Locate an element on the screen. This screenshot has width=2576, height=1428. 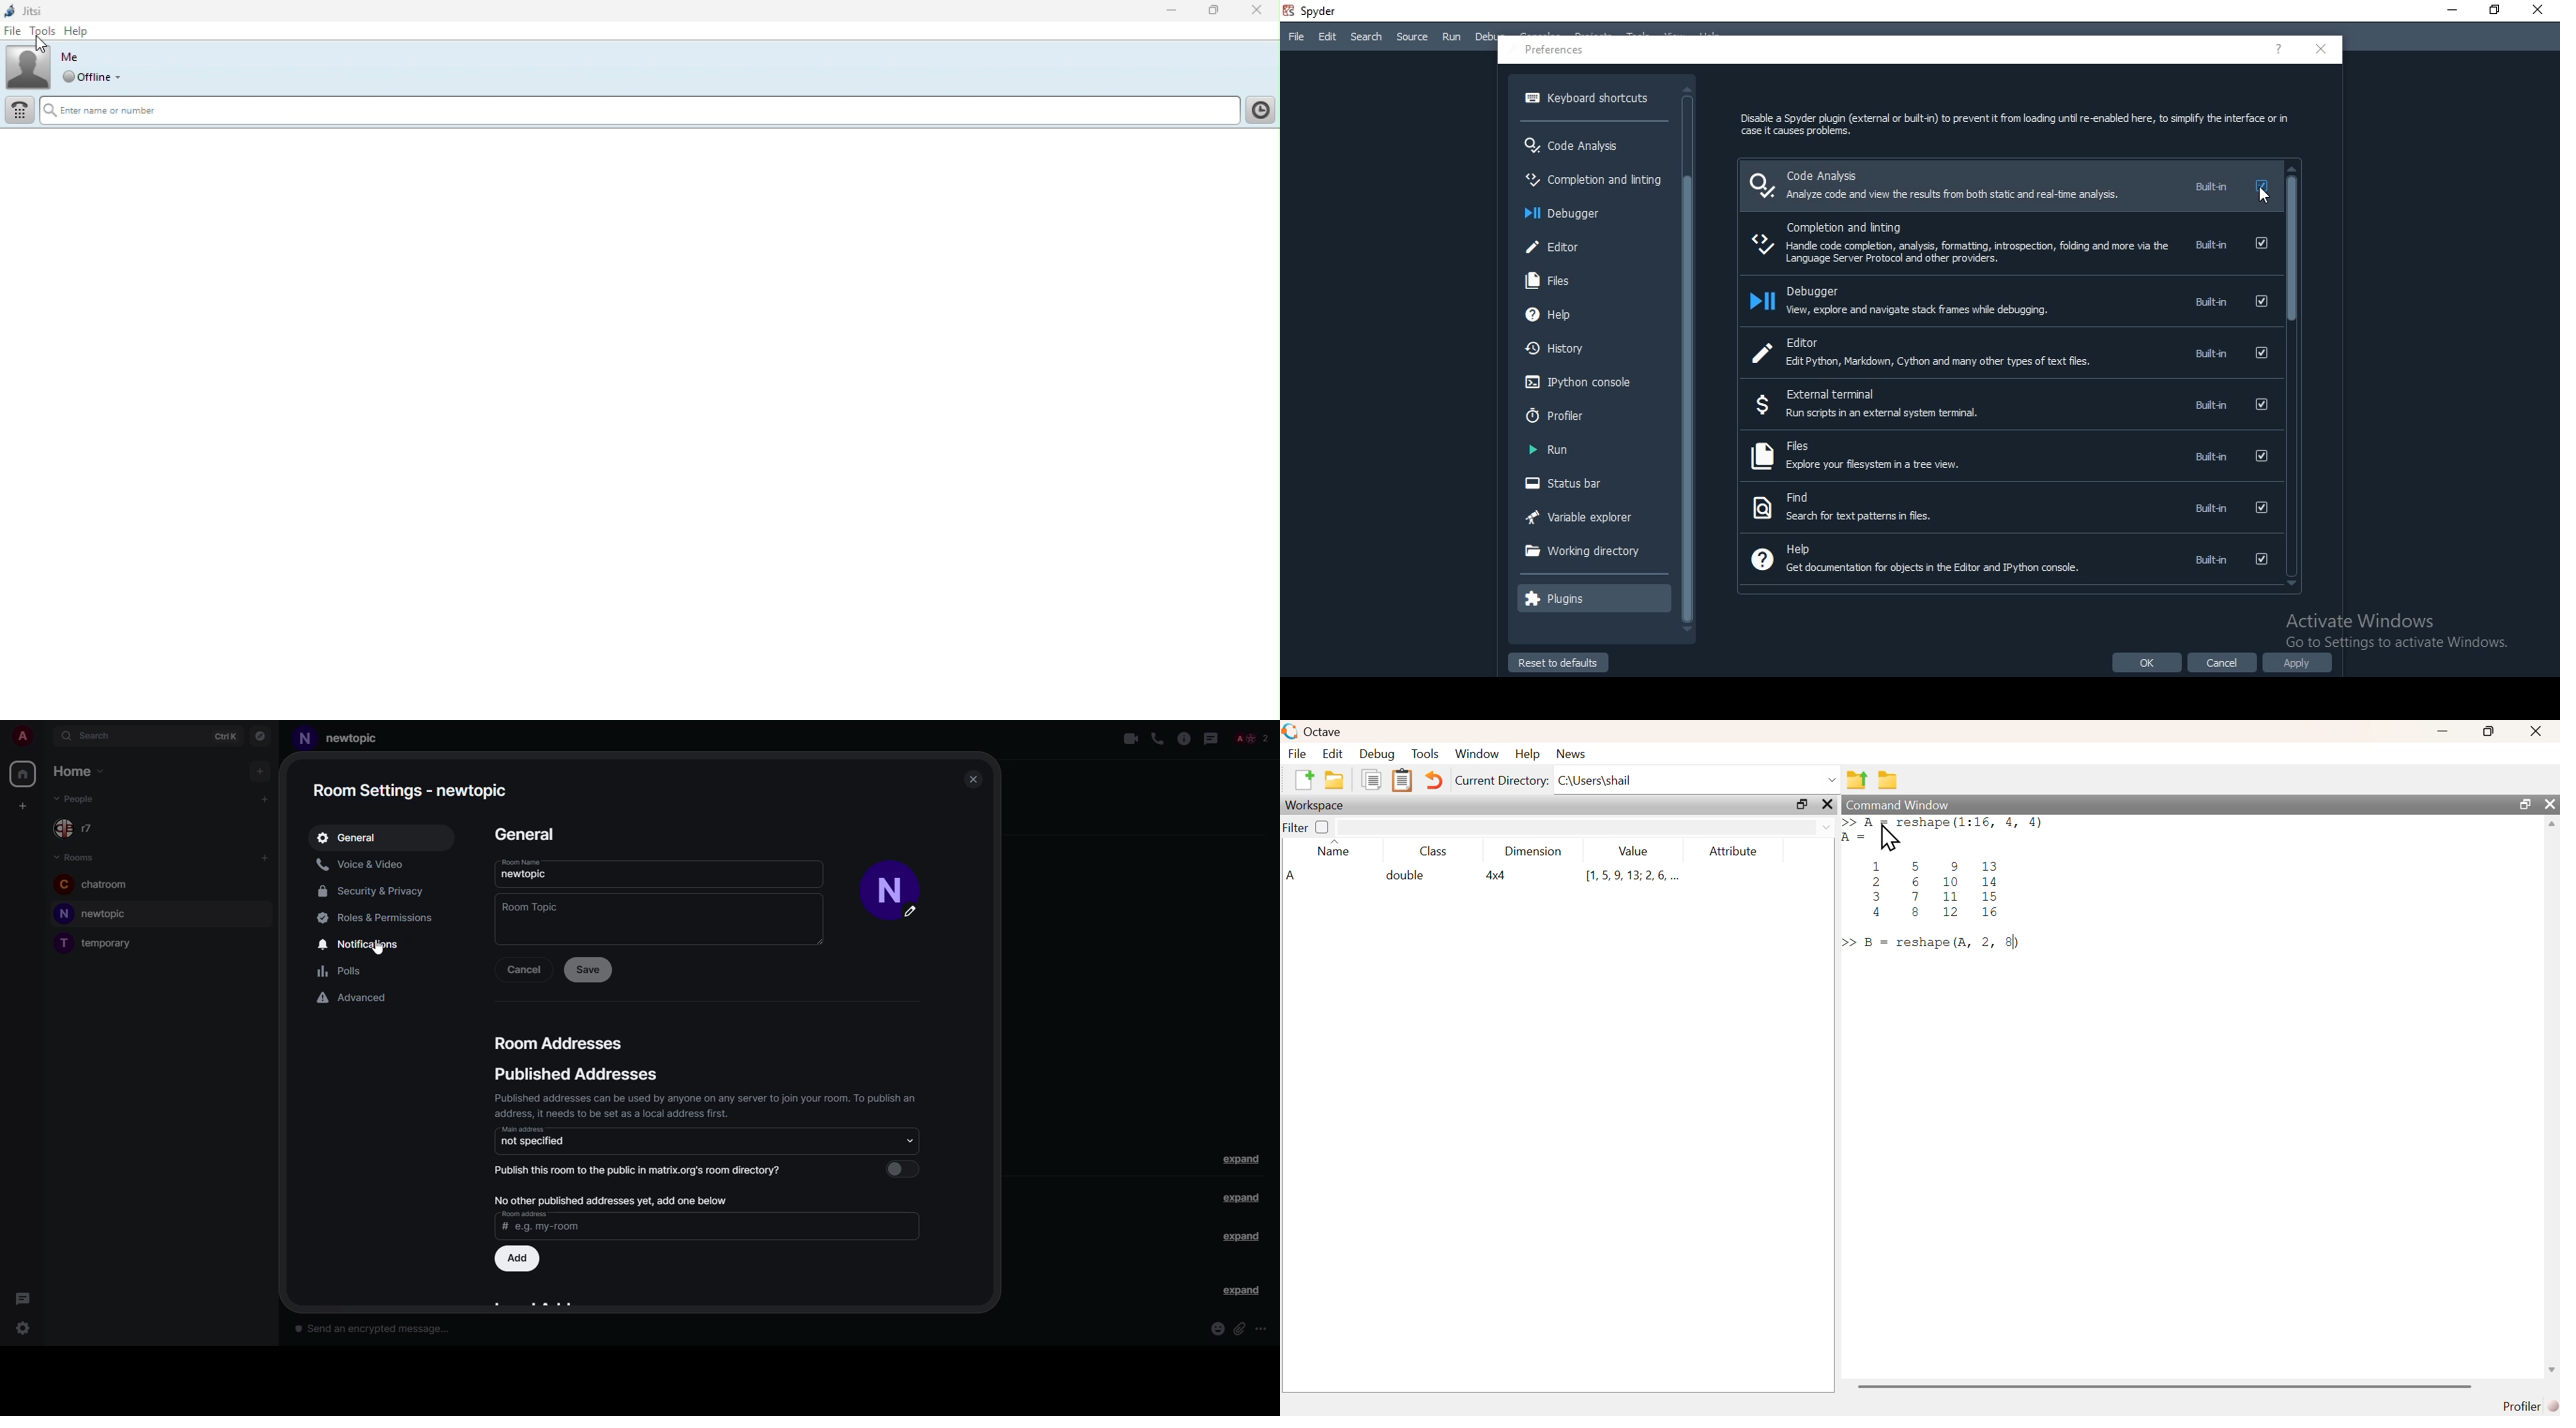
people is located at coordinates (83, 799).